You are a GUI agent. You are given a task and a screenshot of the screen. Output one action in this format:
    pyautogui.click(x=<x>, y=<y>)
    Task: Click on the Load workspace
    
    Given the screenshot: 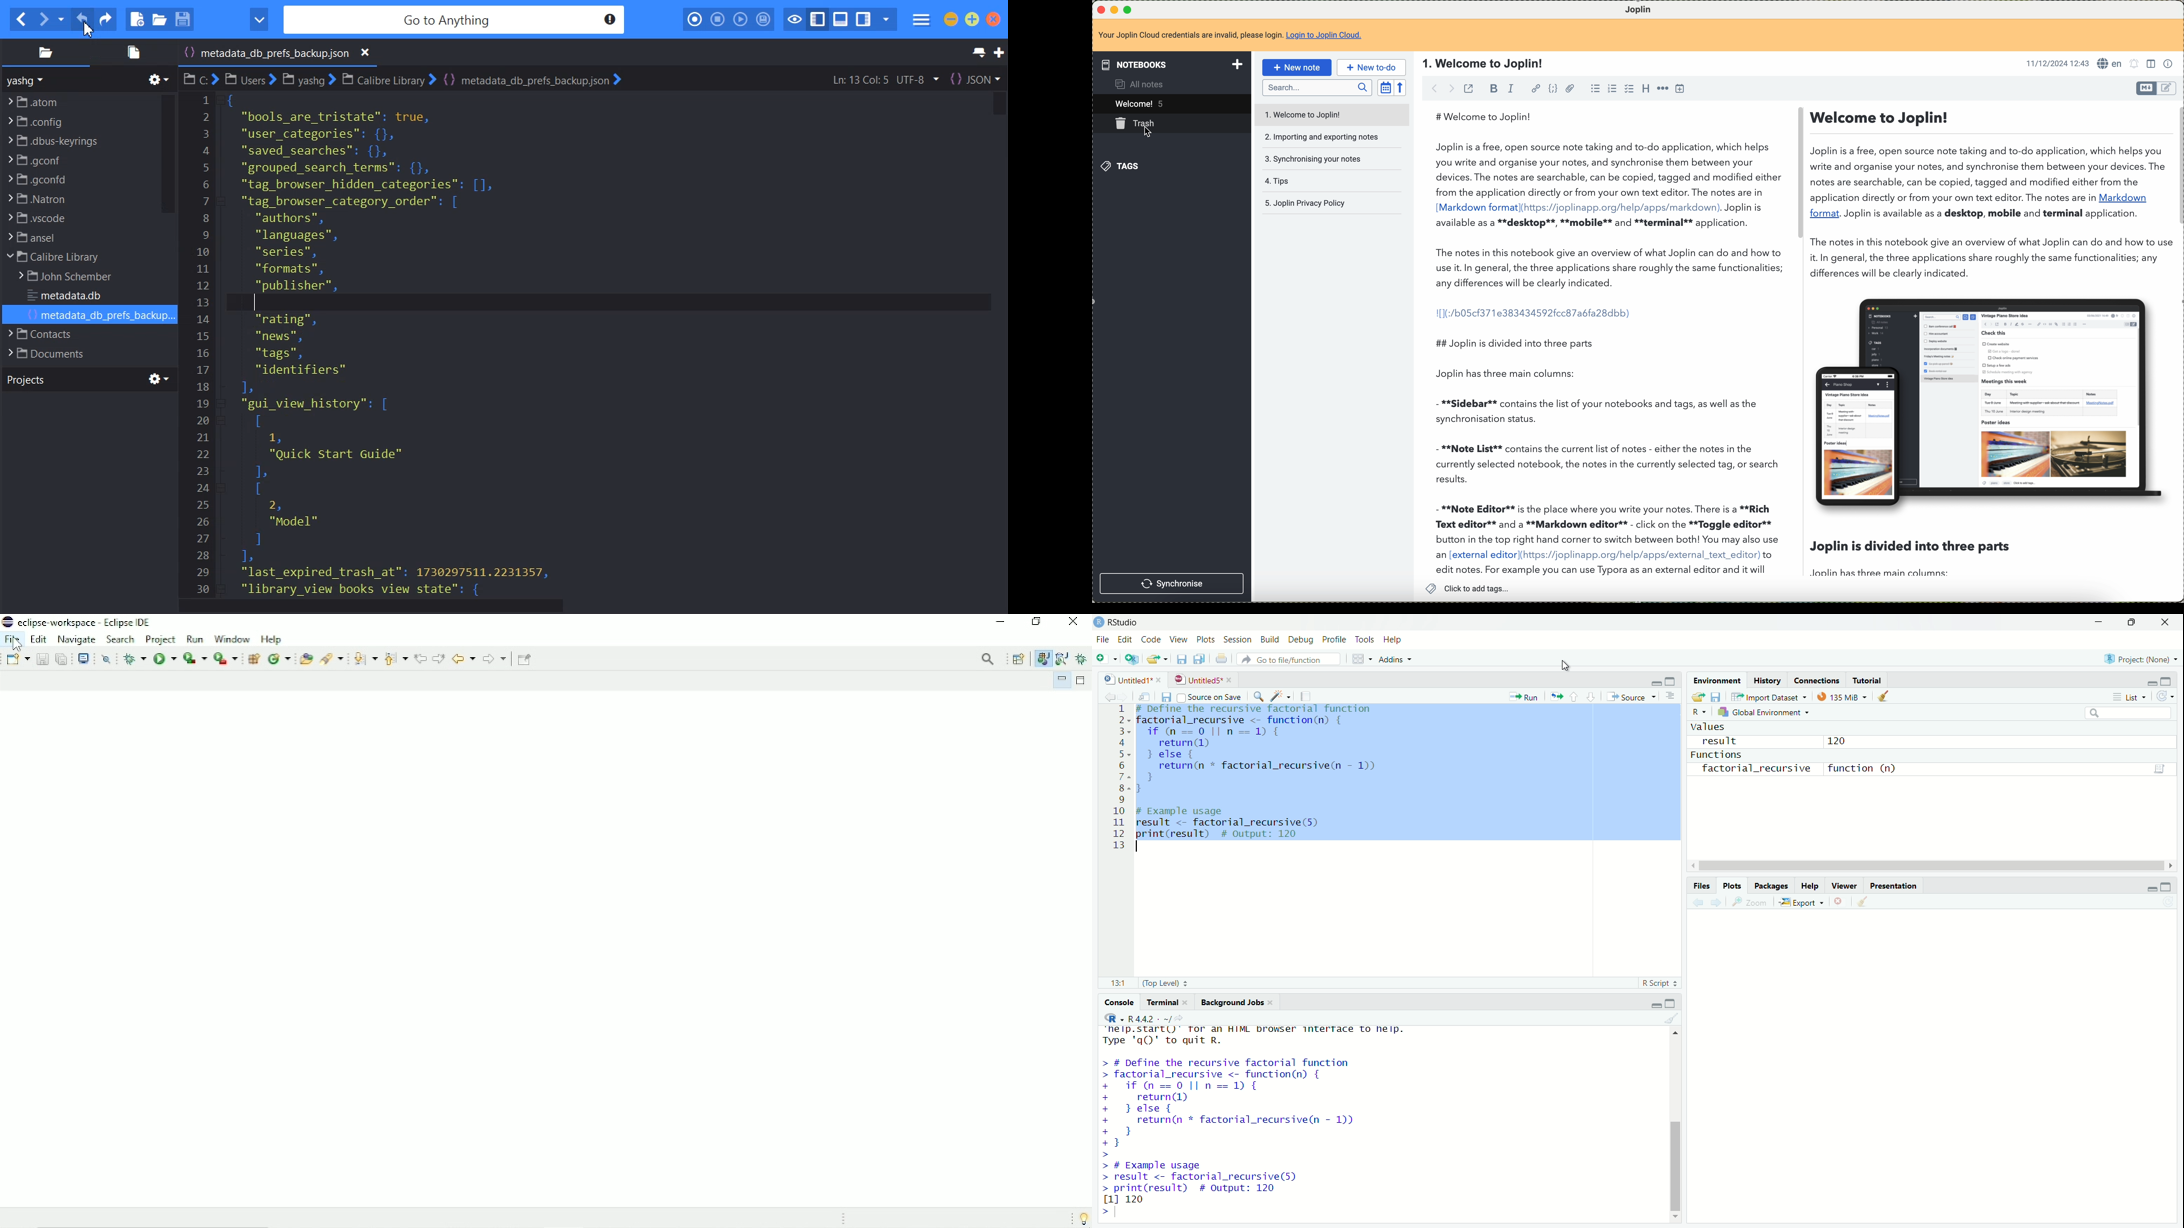 What is the action you would take?
    pyautogui.click(x=1697, y=696)
    